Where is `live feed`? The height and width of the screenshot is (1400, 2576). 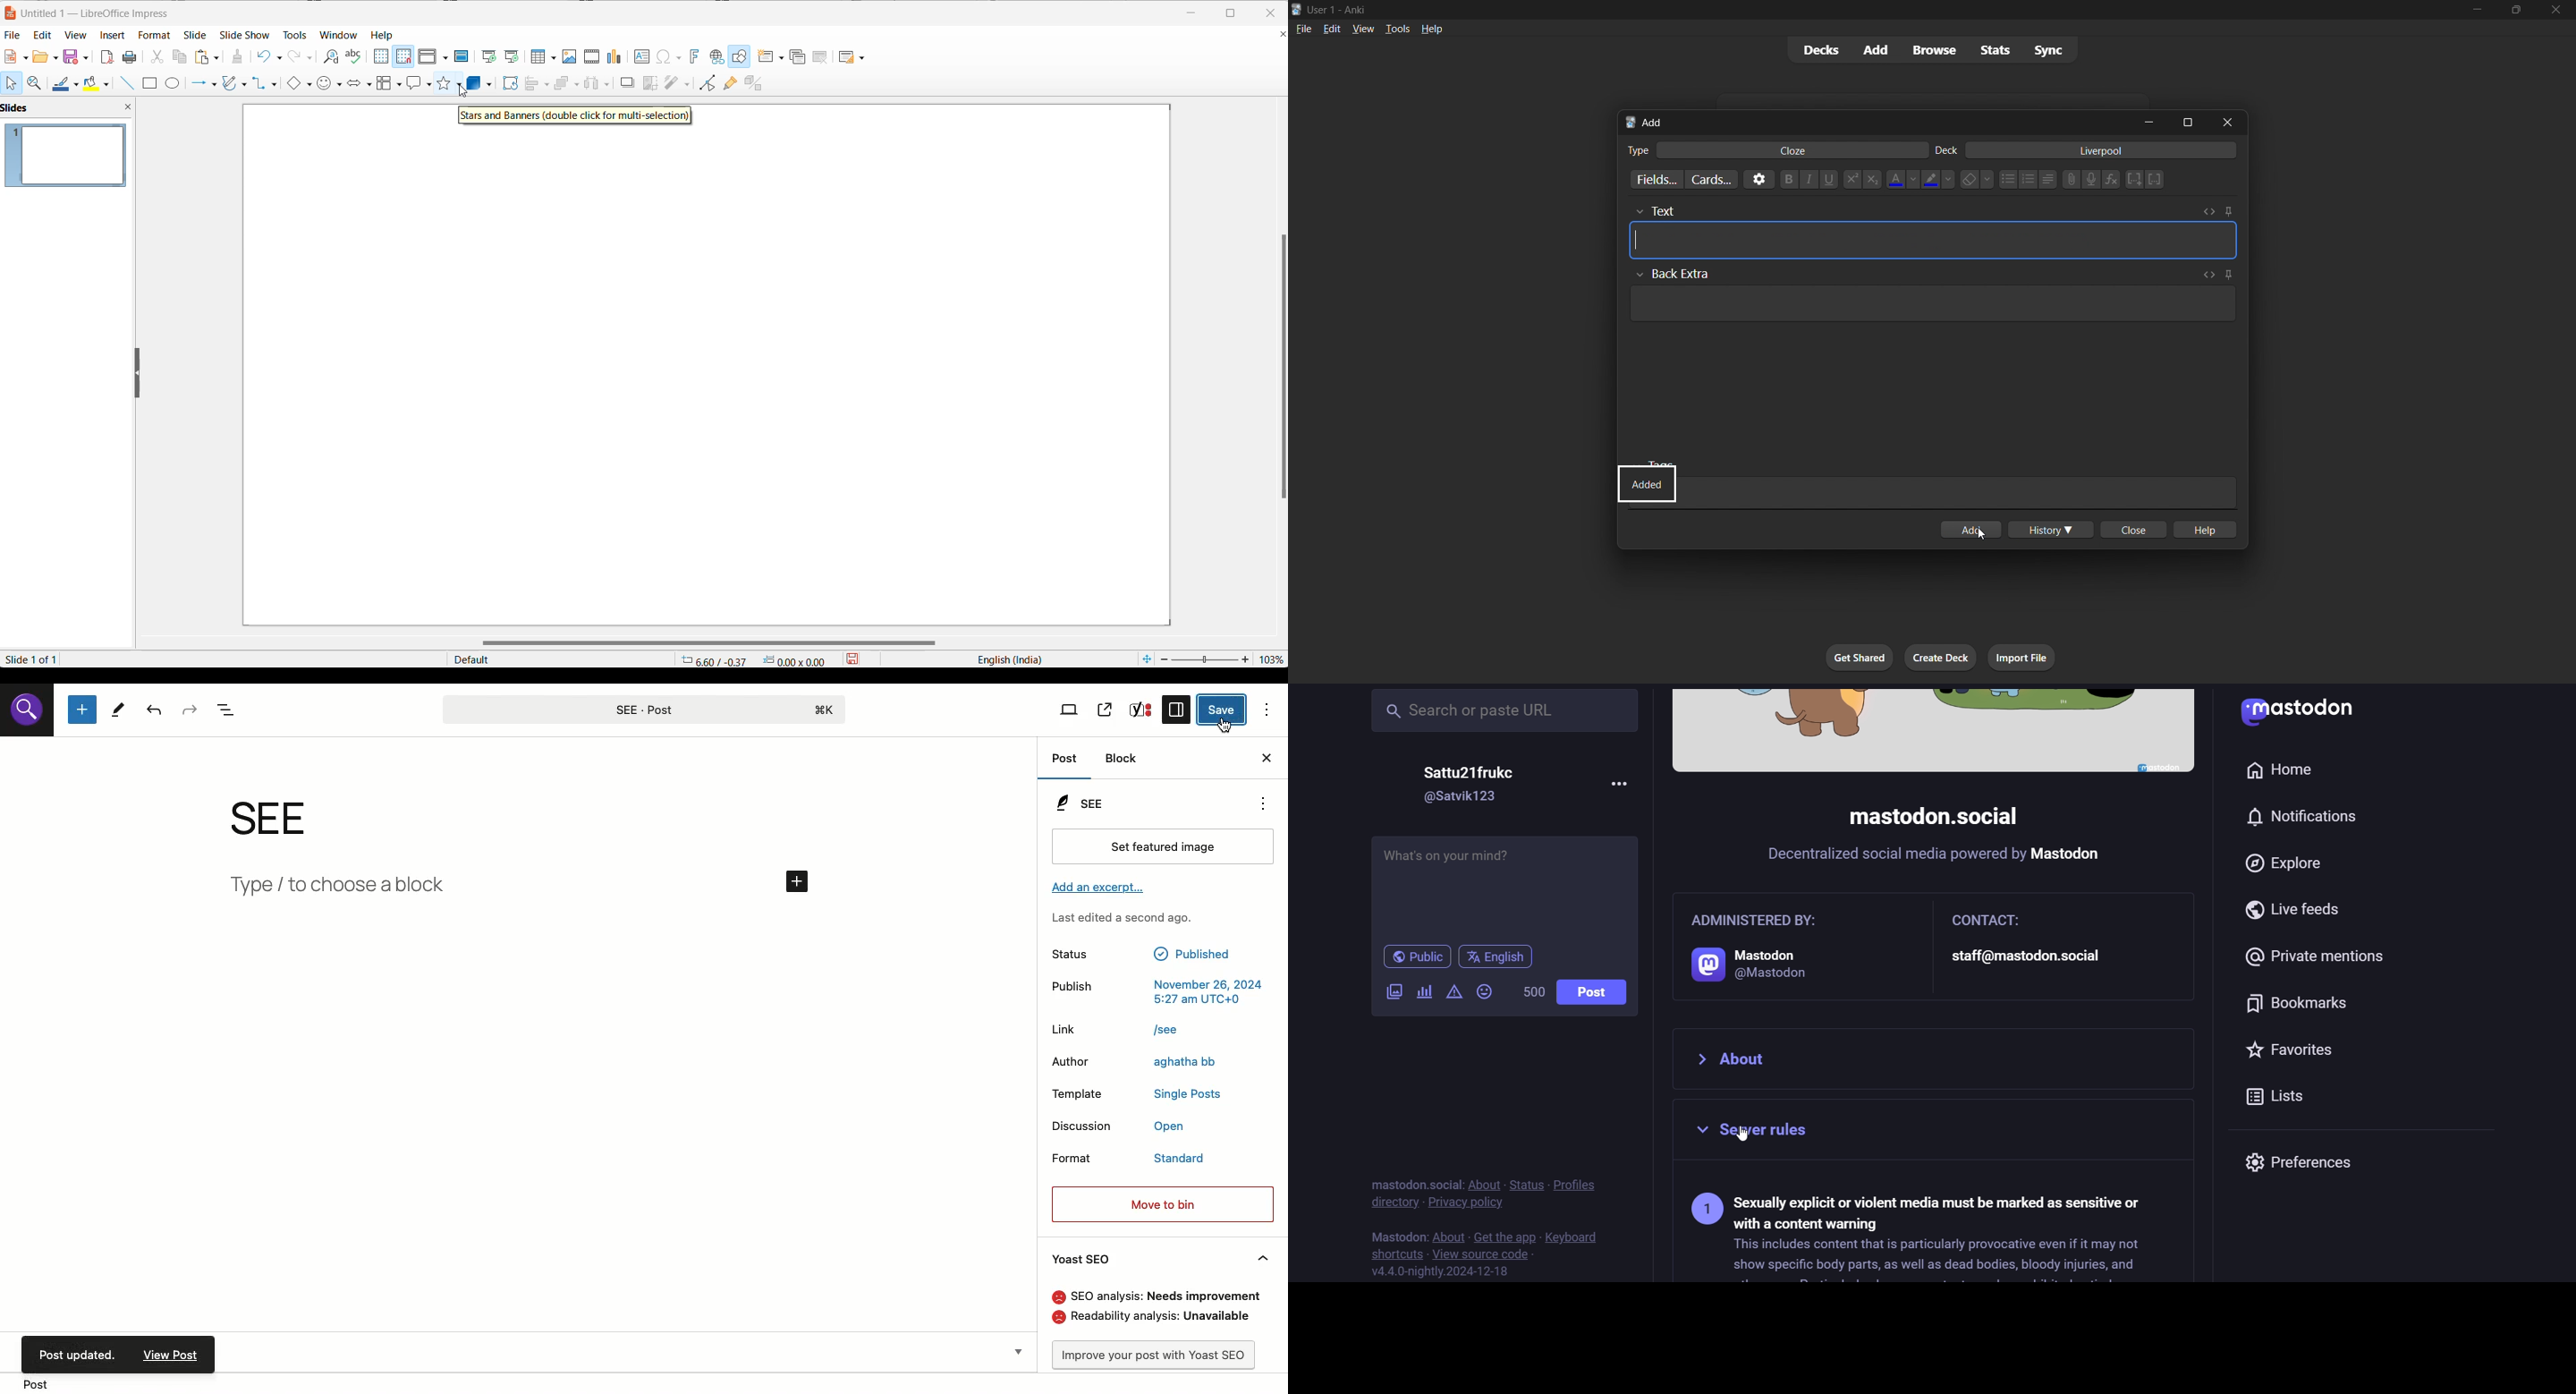 live feed is located at coordinates (2294, 910).